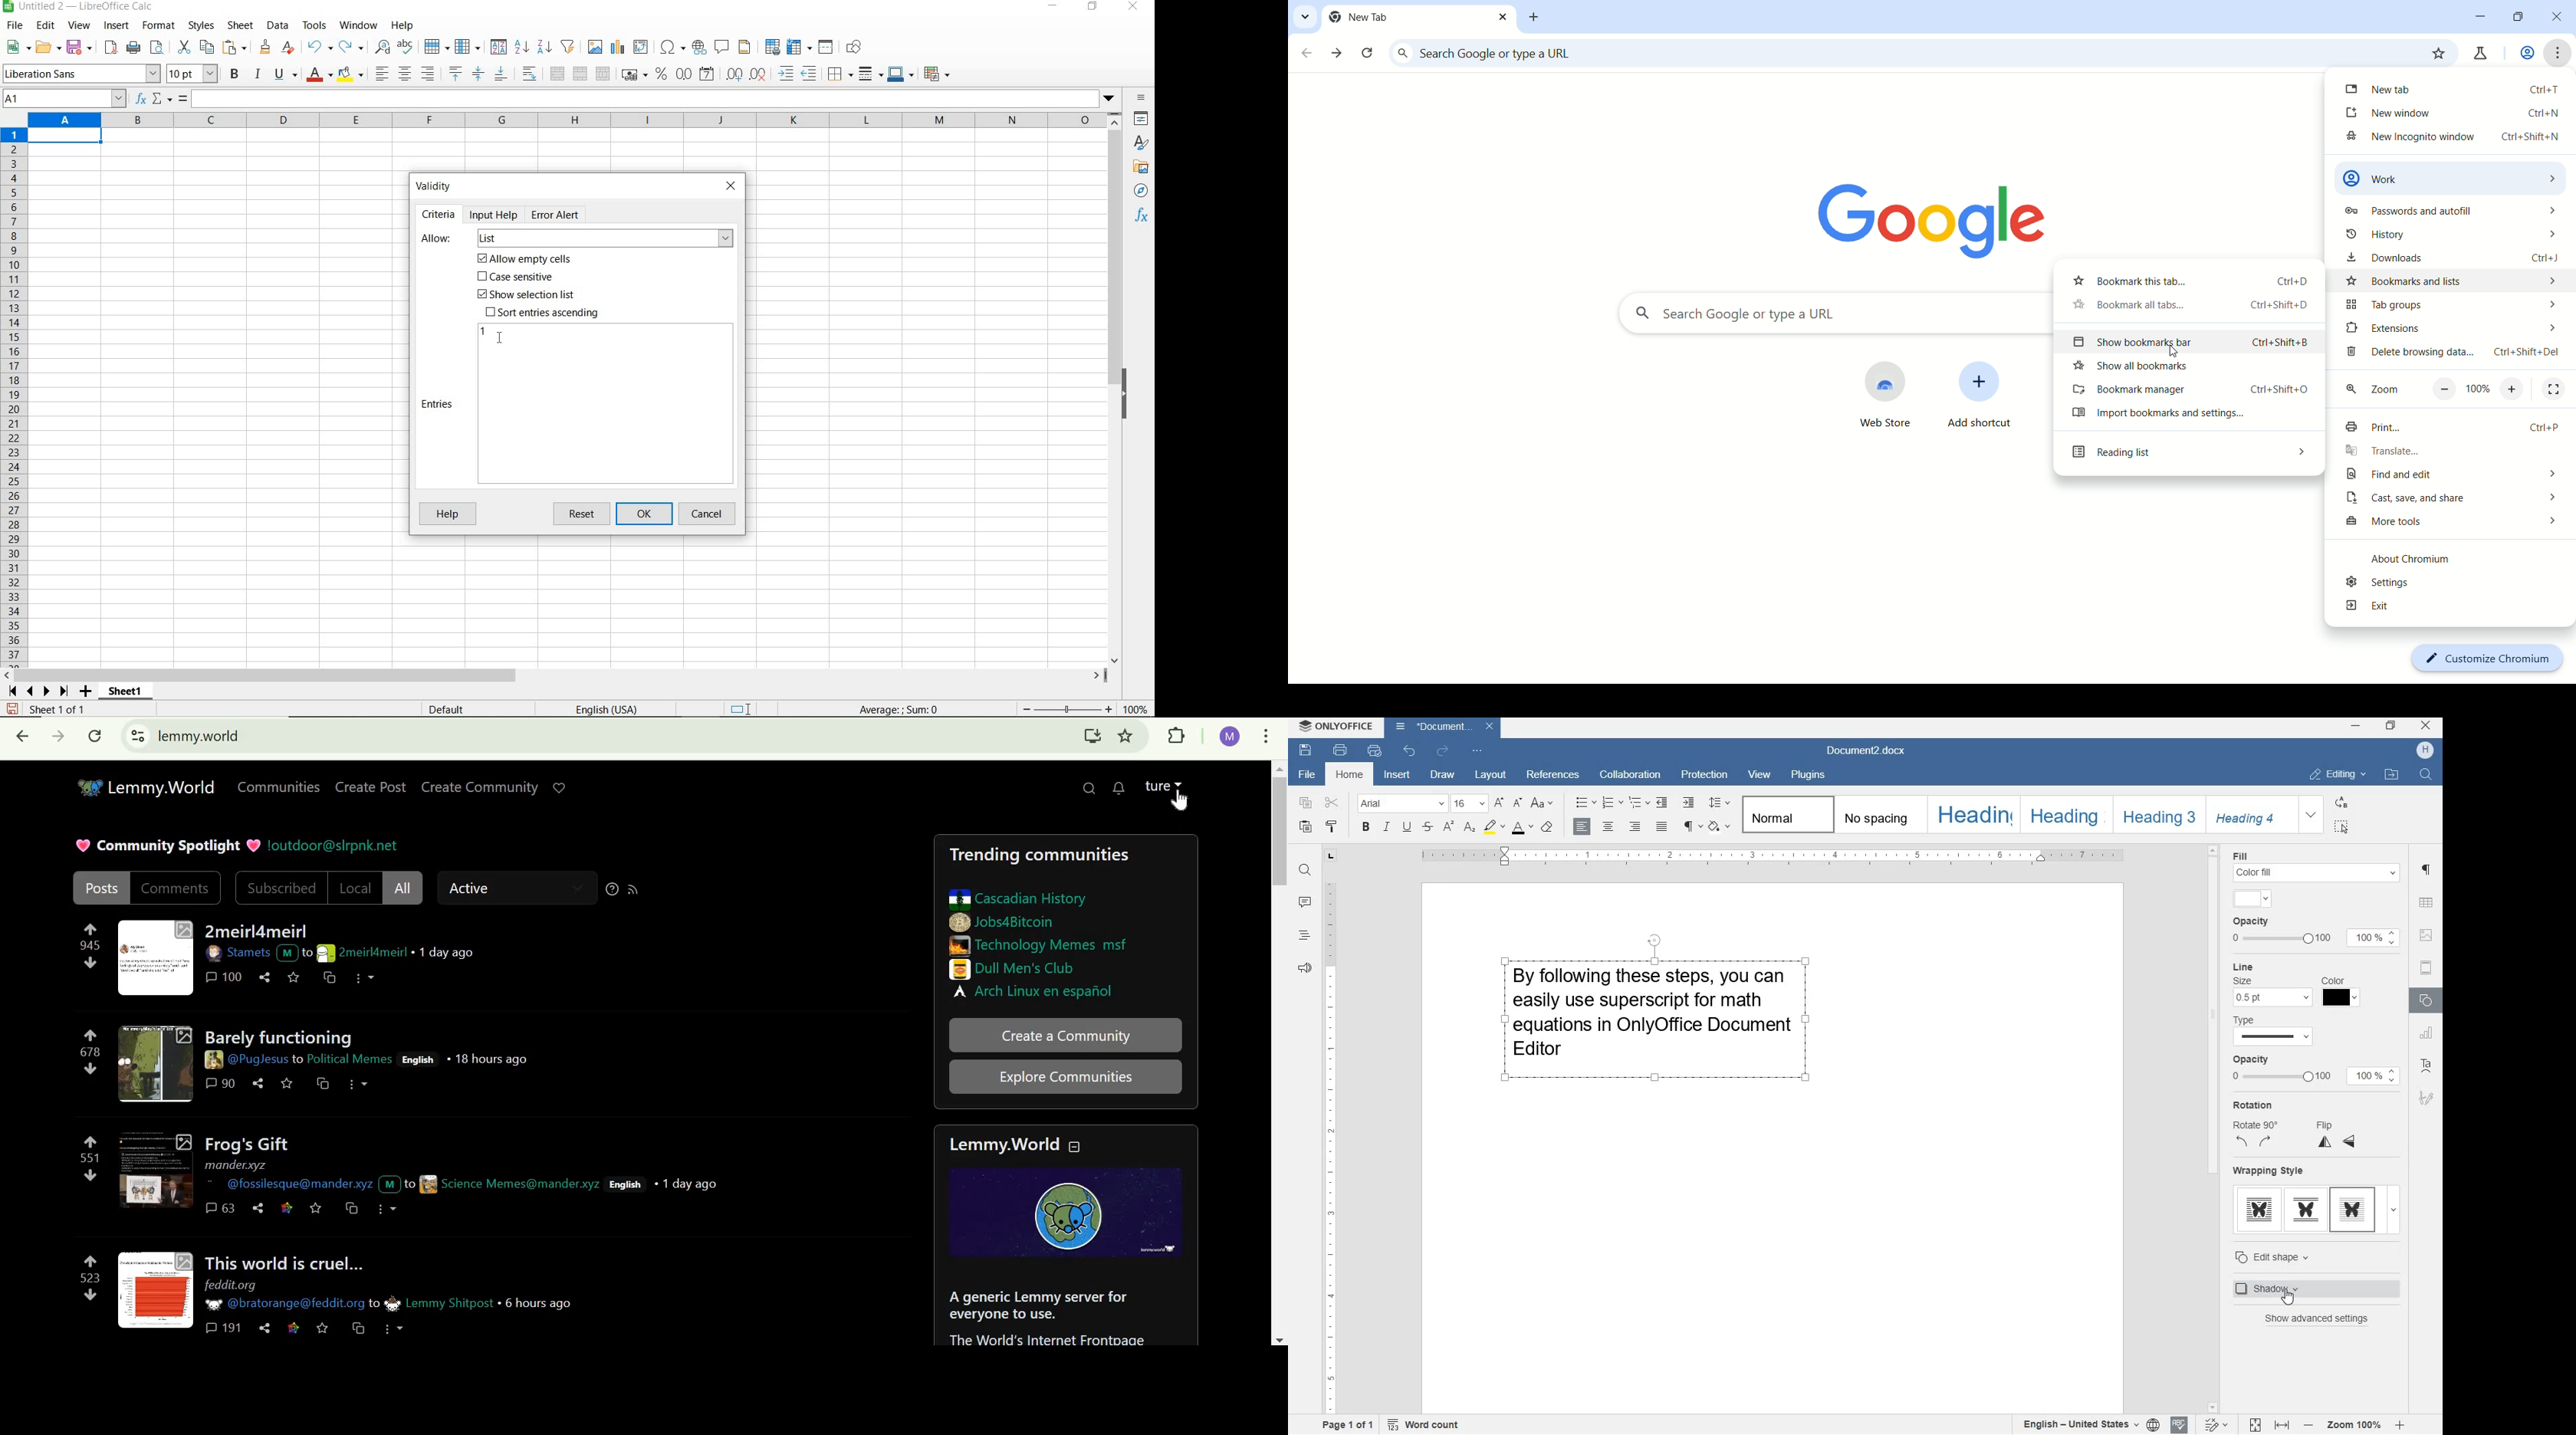 The height and width of the screenshot is (1456, 2576). What do you see at coordinates (115, 26) in the screenshot?
I see `insert` at bounding box center [115, 26].